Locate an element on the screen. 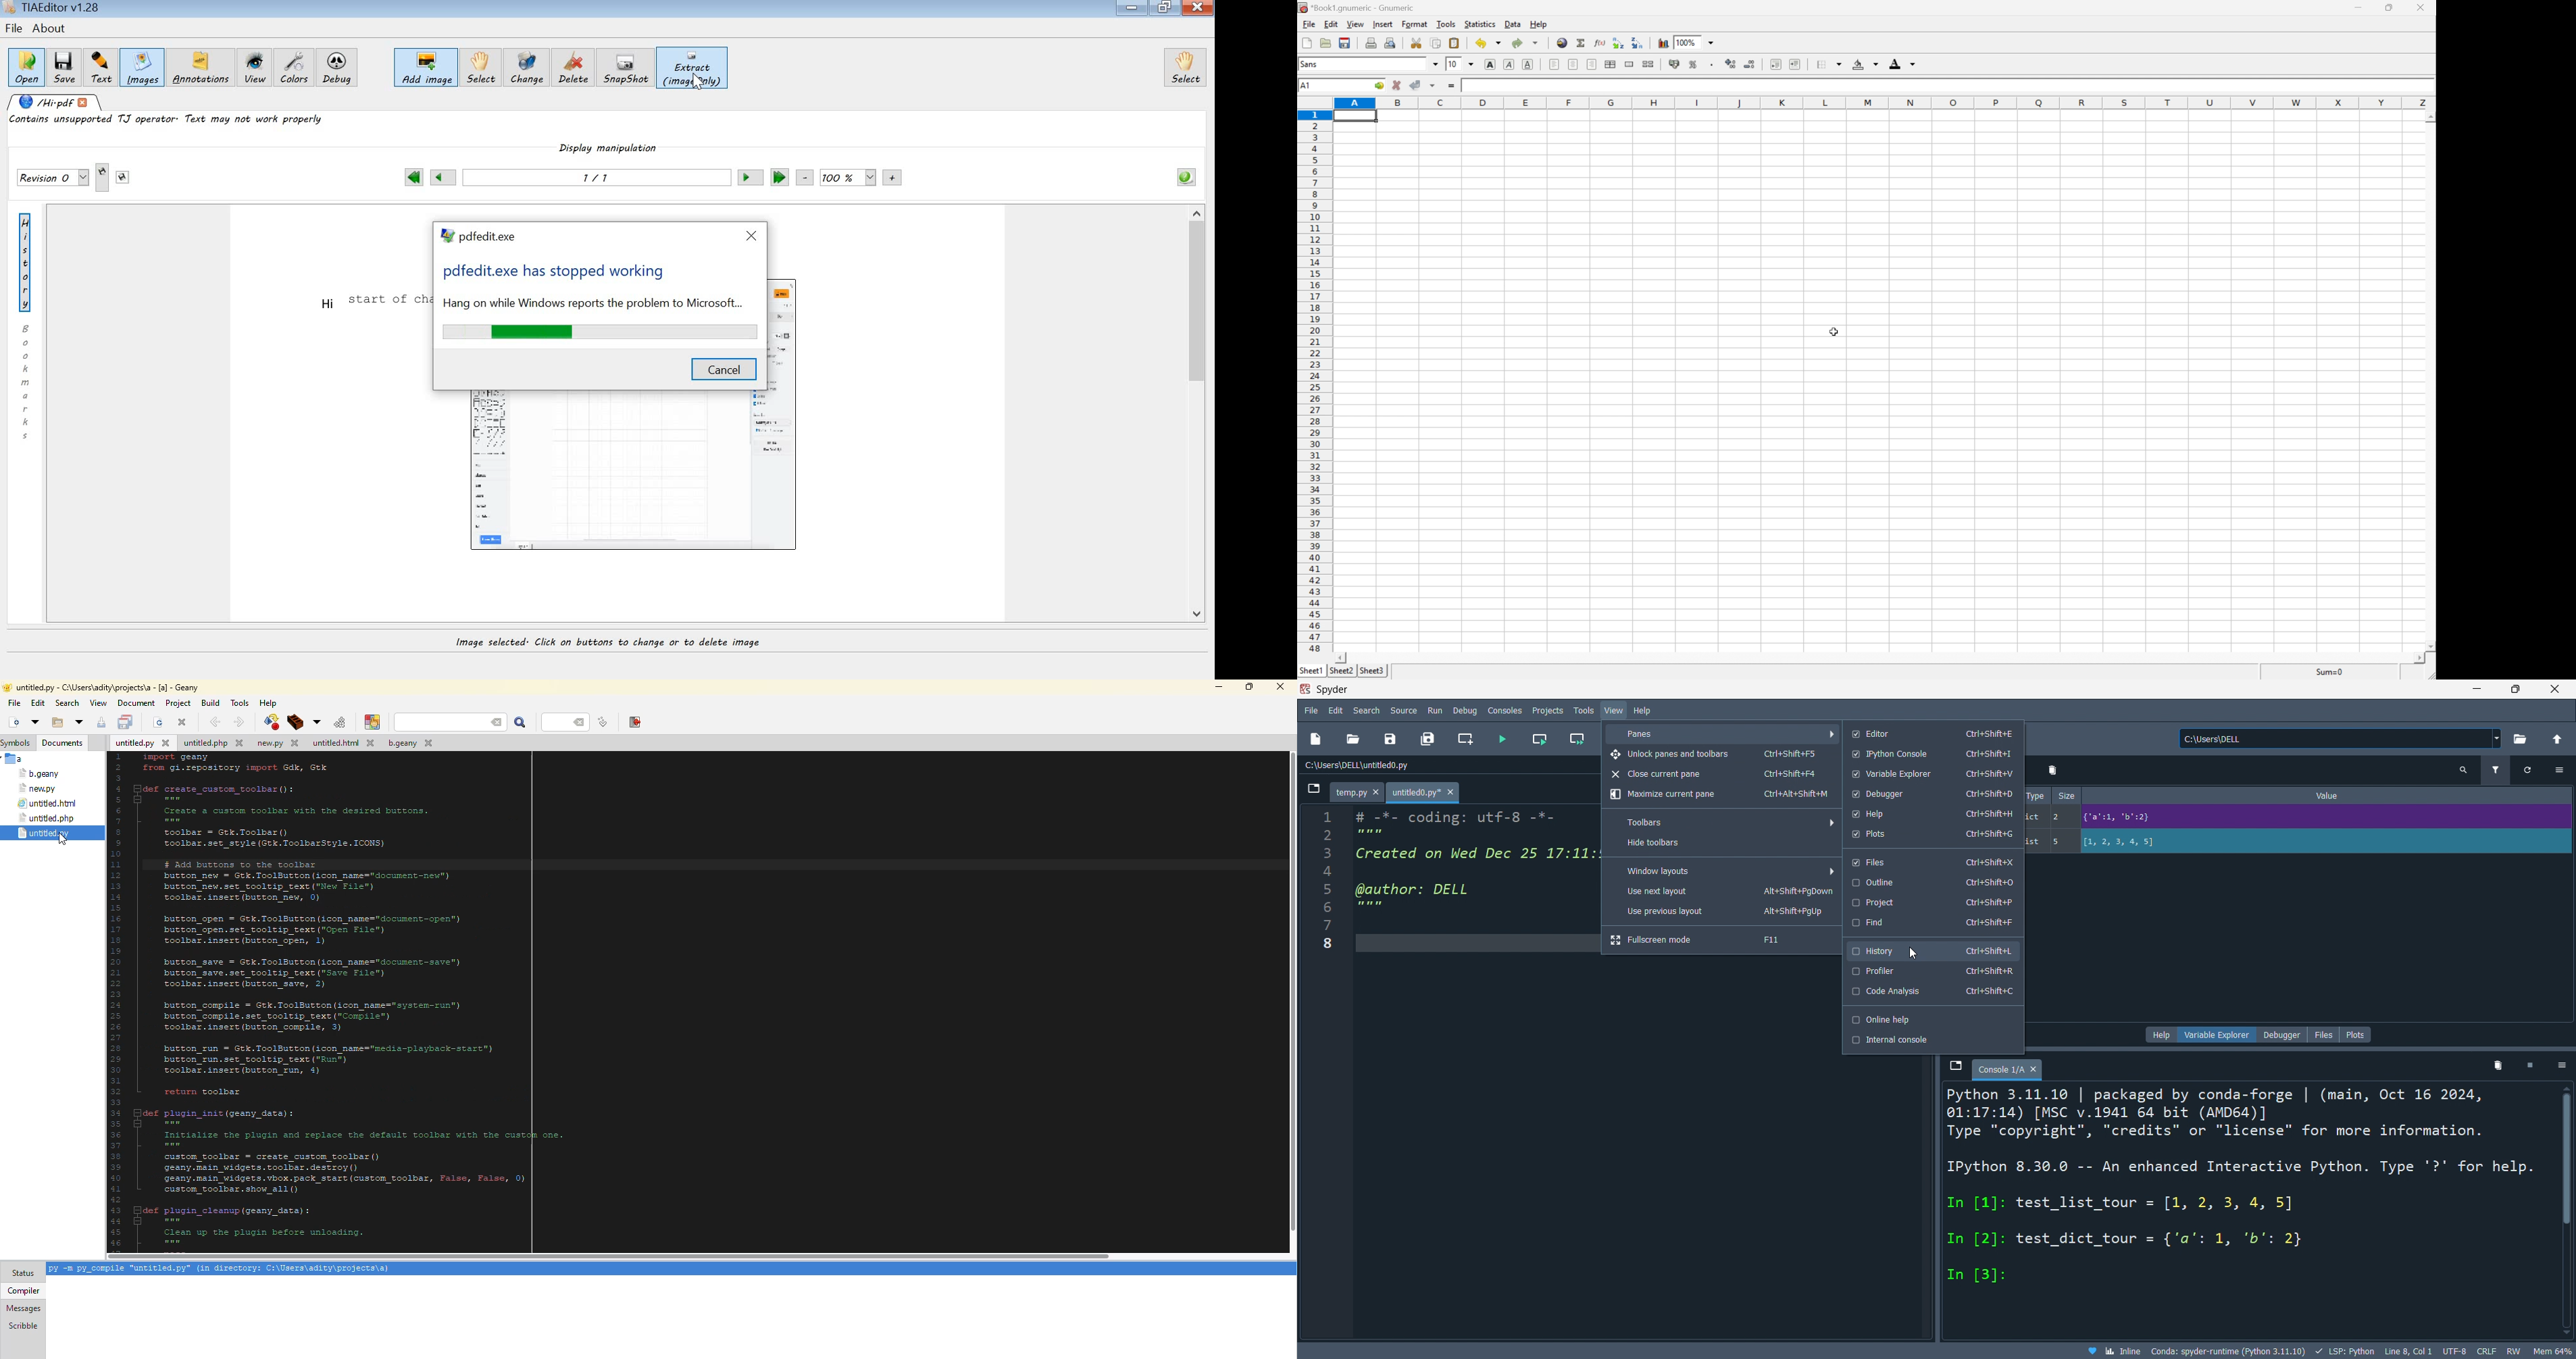 This screenshot has height=1372, width=2576. code analysis is located at coordinates (1933, 993).